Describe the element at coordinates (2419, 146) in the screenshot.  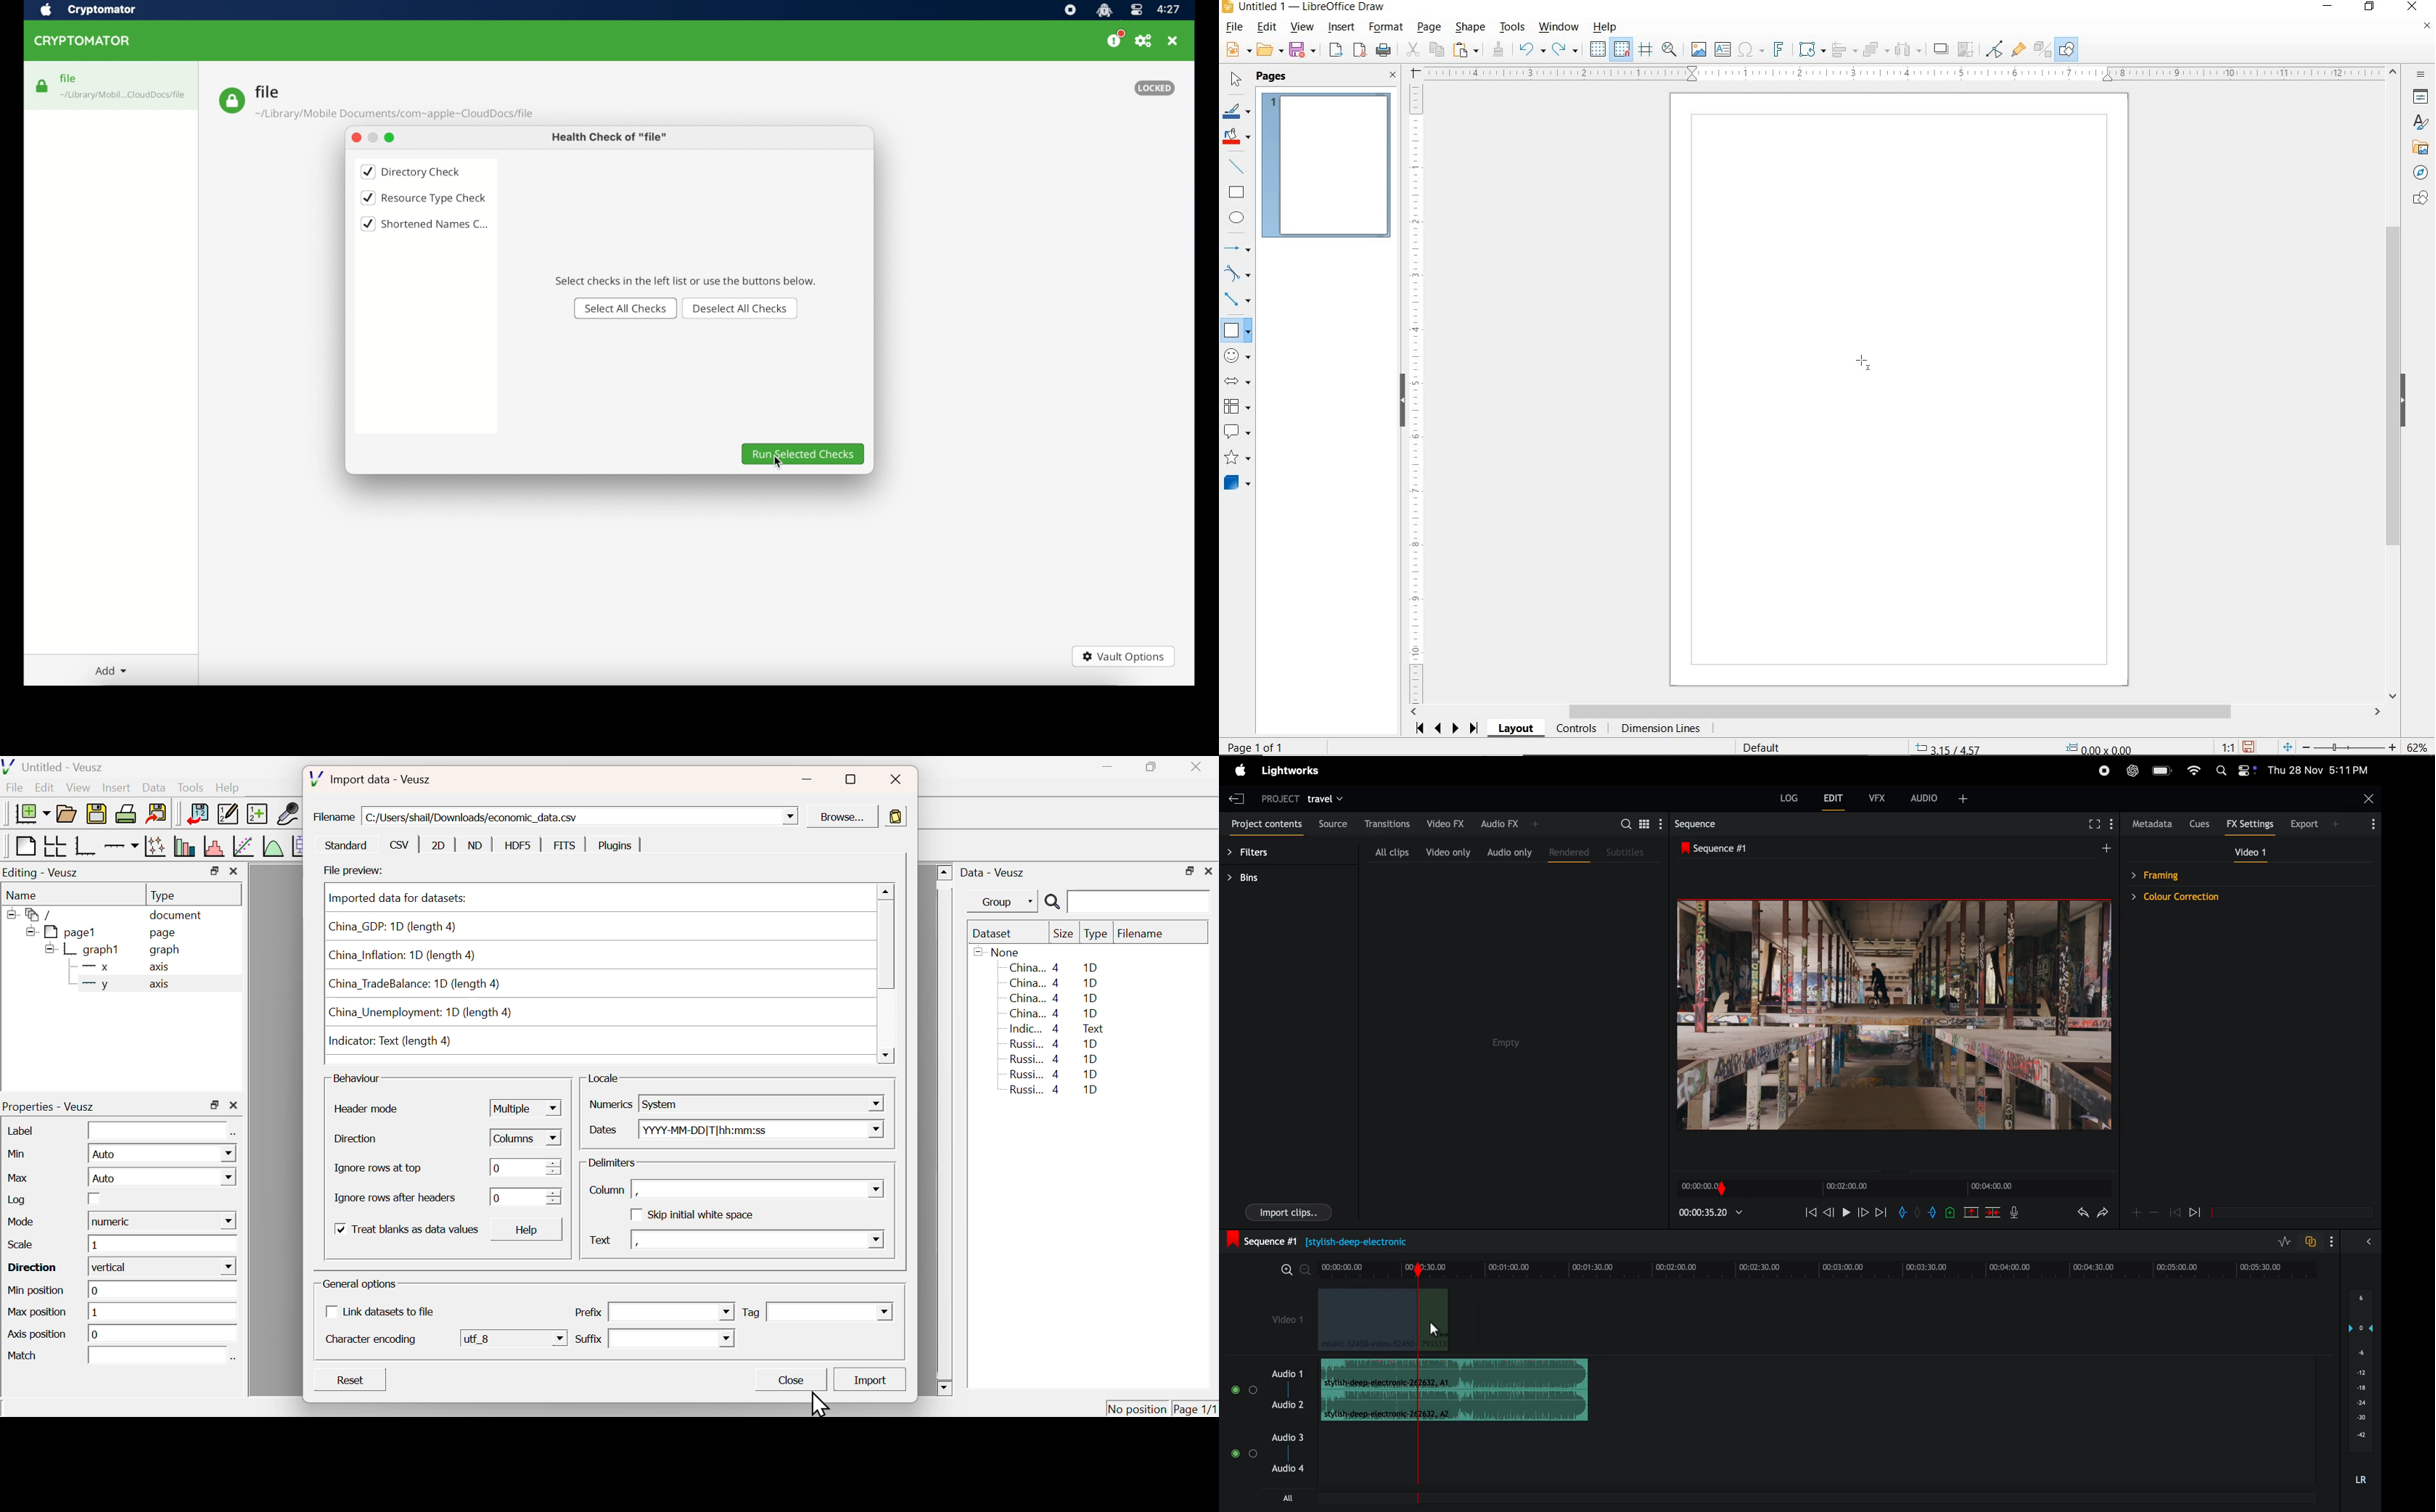
I see `GALLERY` at that location.